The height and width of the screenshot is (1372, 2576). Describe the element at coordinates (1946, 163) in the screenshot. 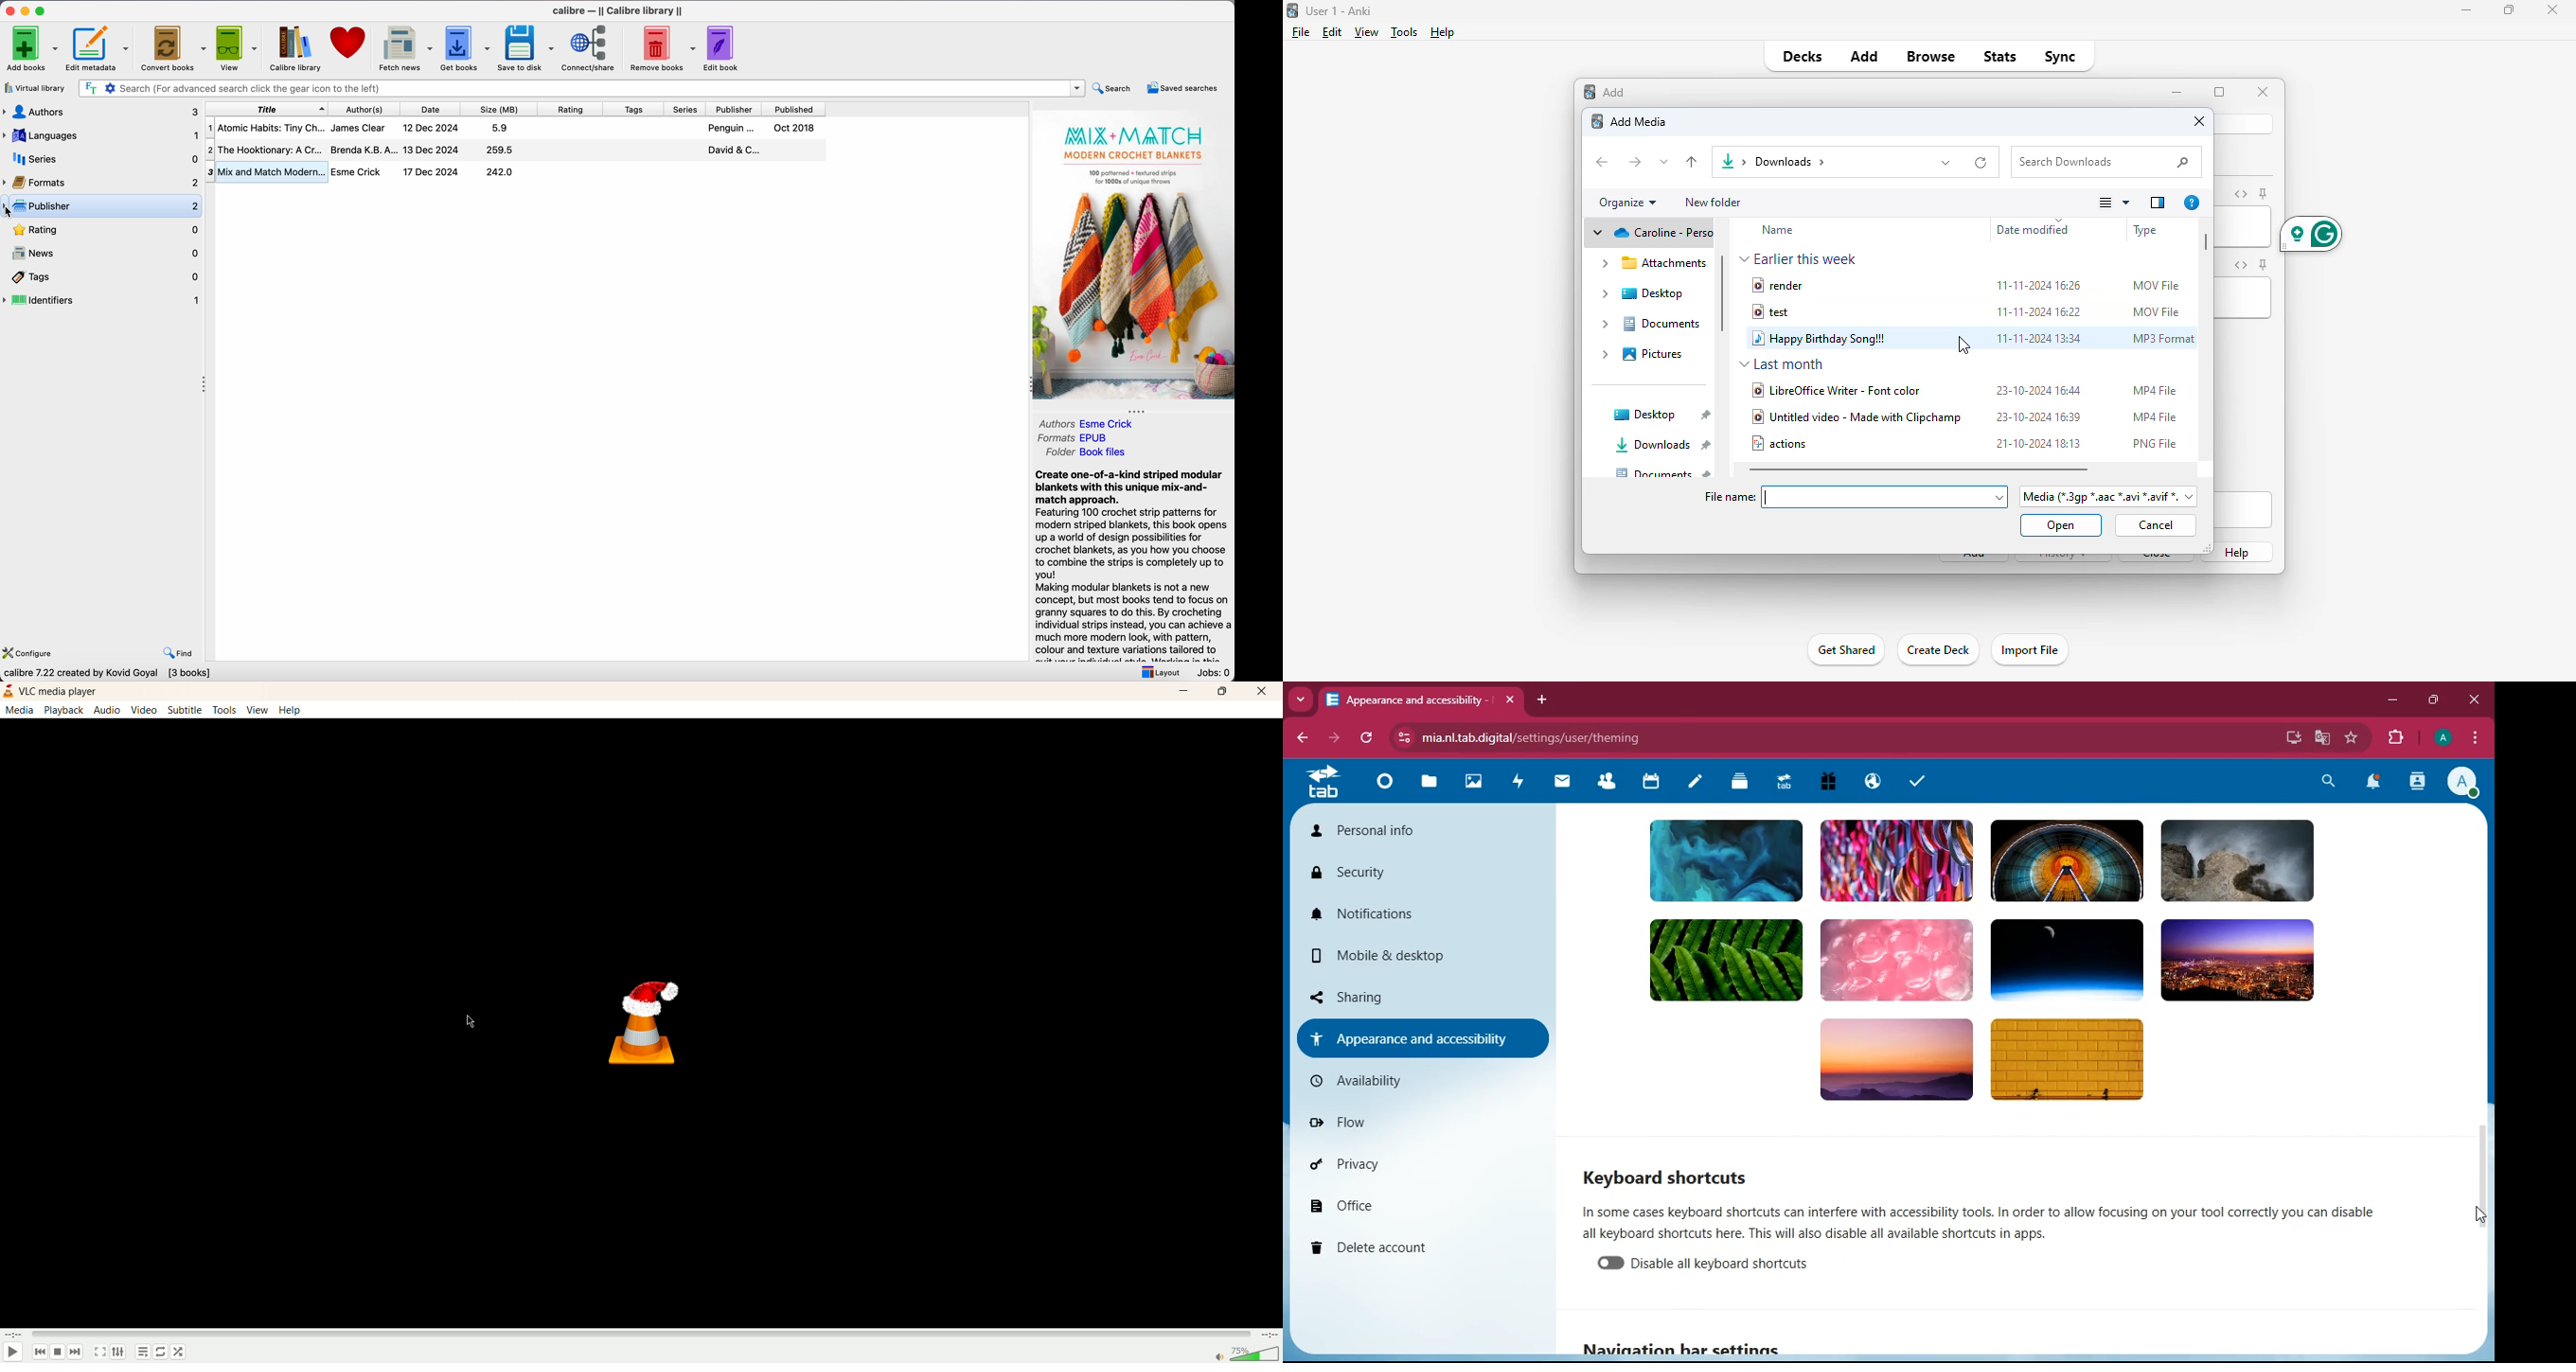

I see `previous locations` at that location.